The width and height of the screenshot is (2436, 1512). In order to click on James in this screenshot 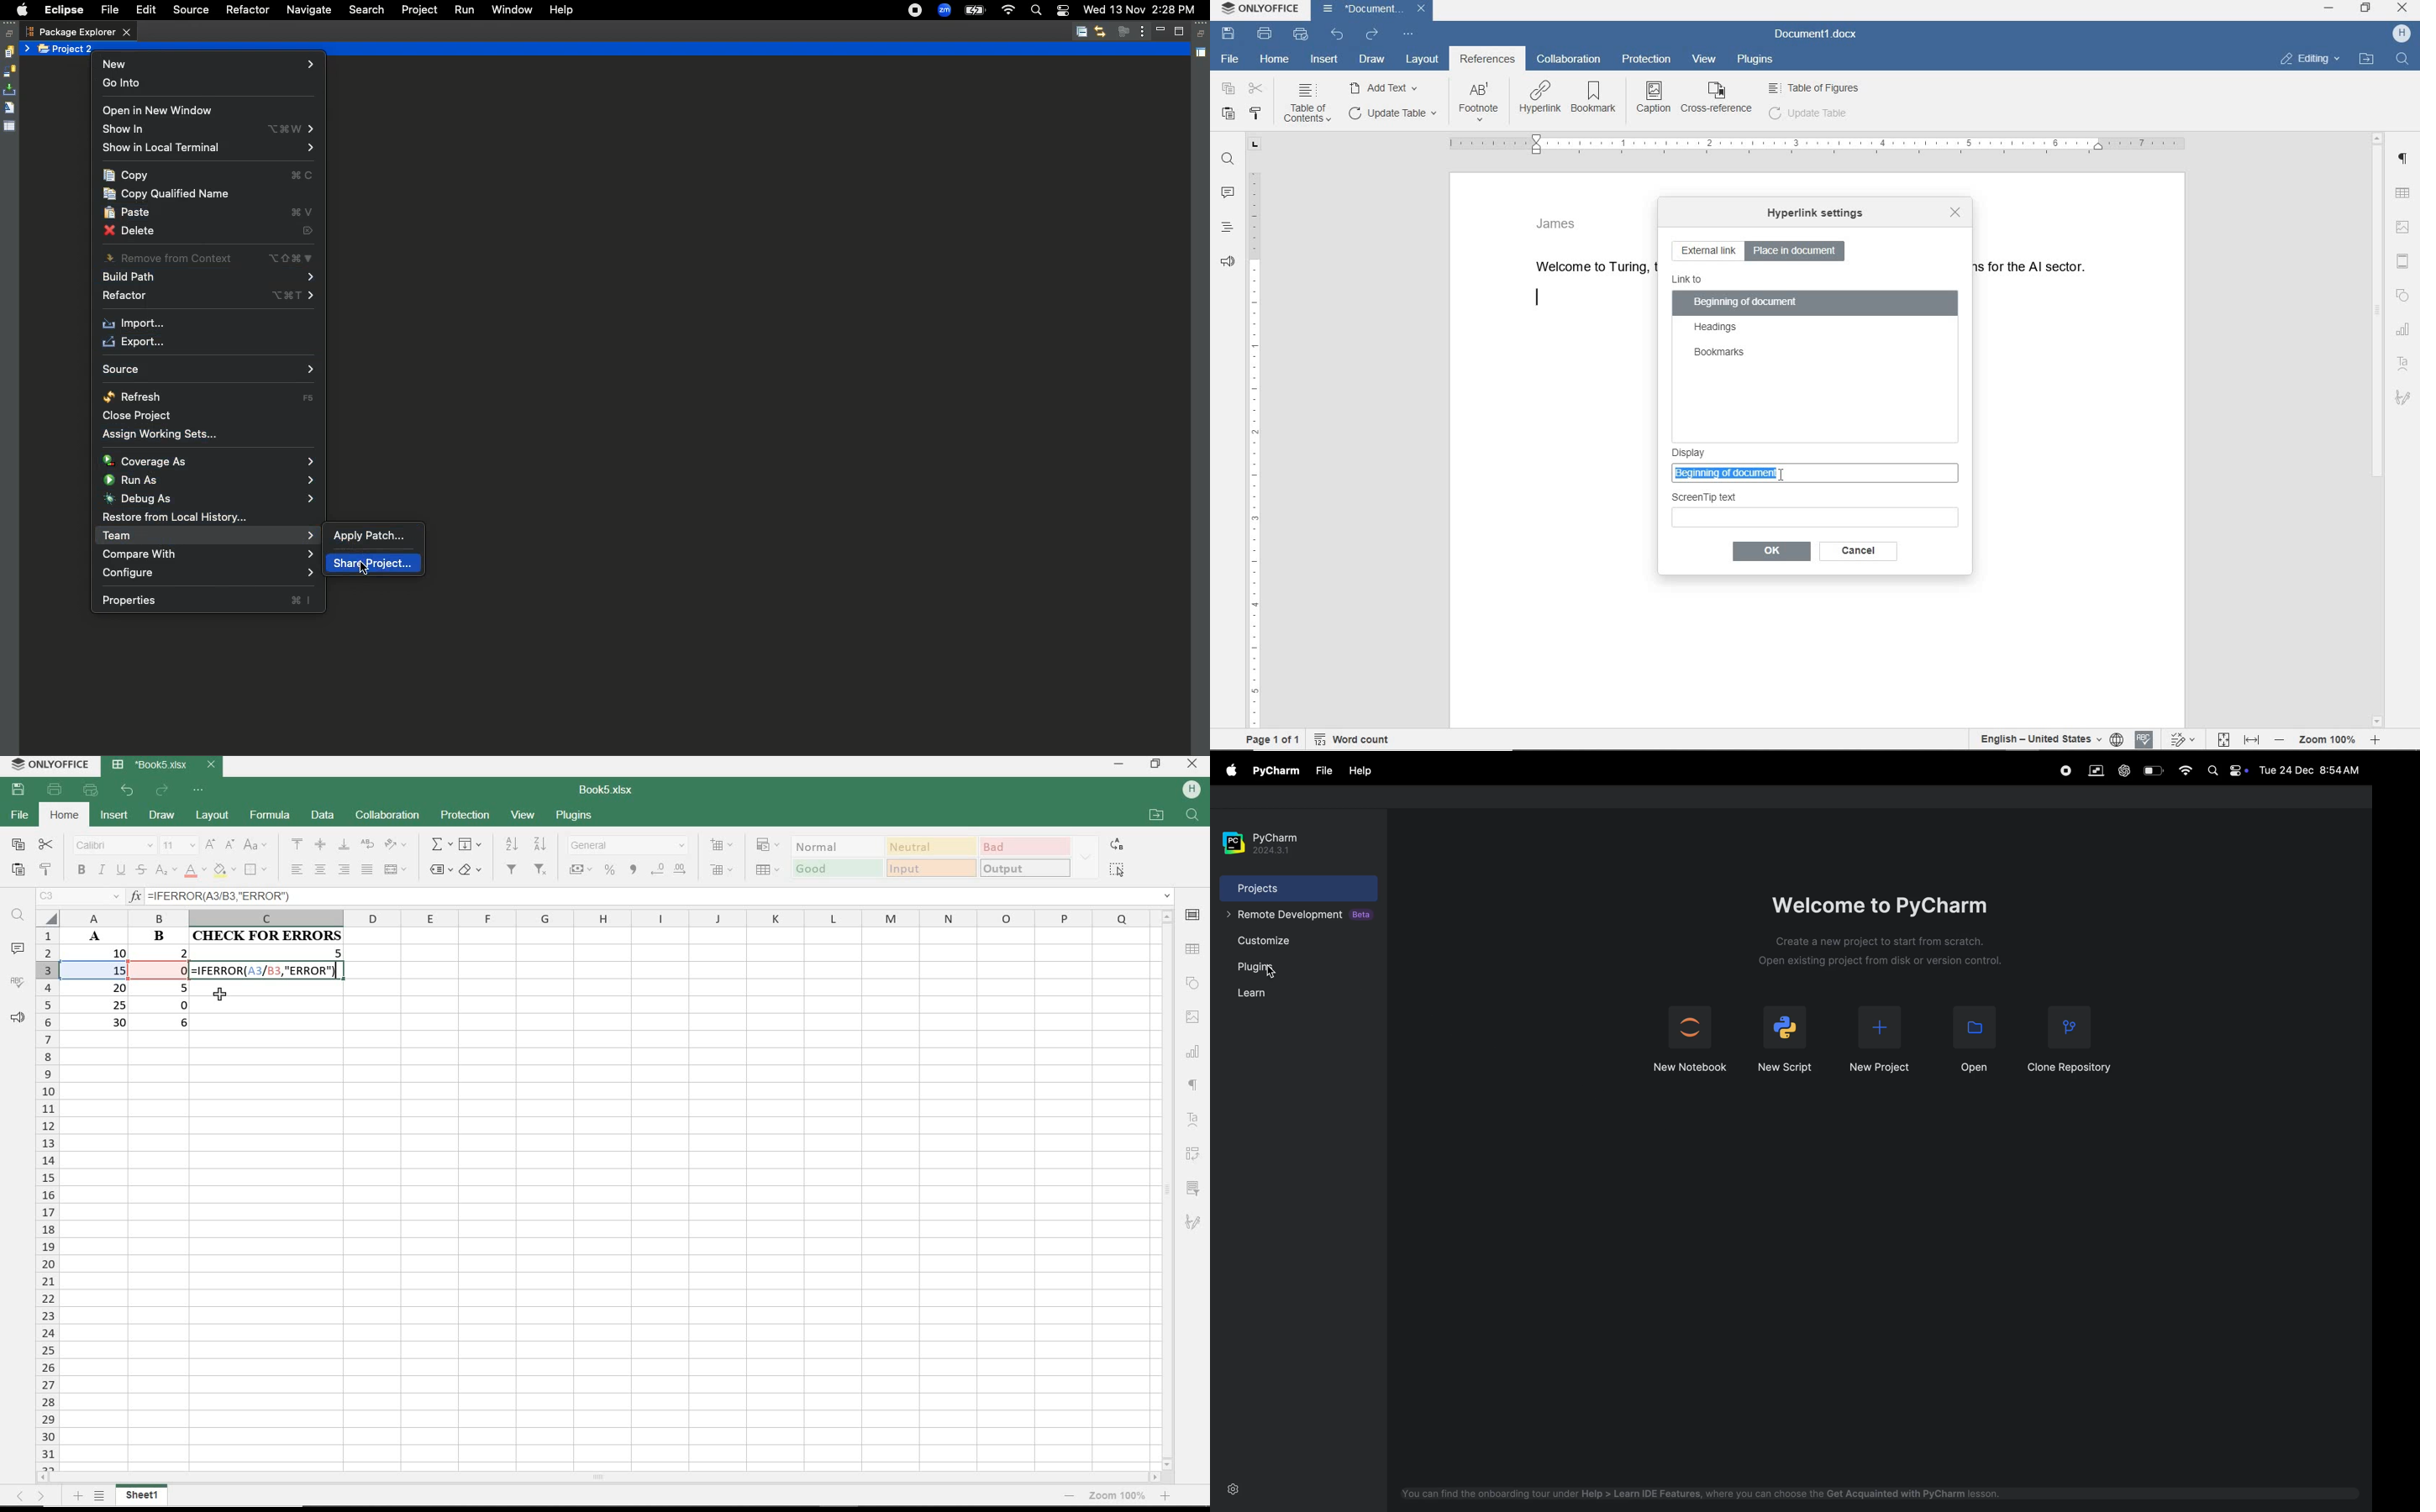, I will do `click(1557, 222)`.